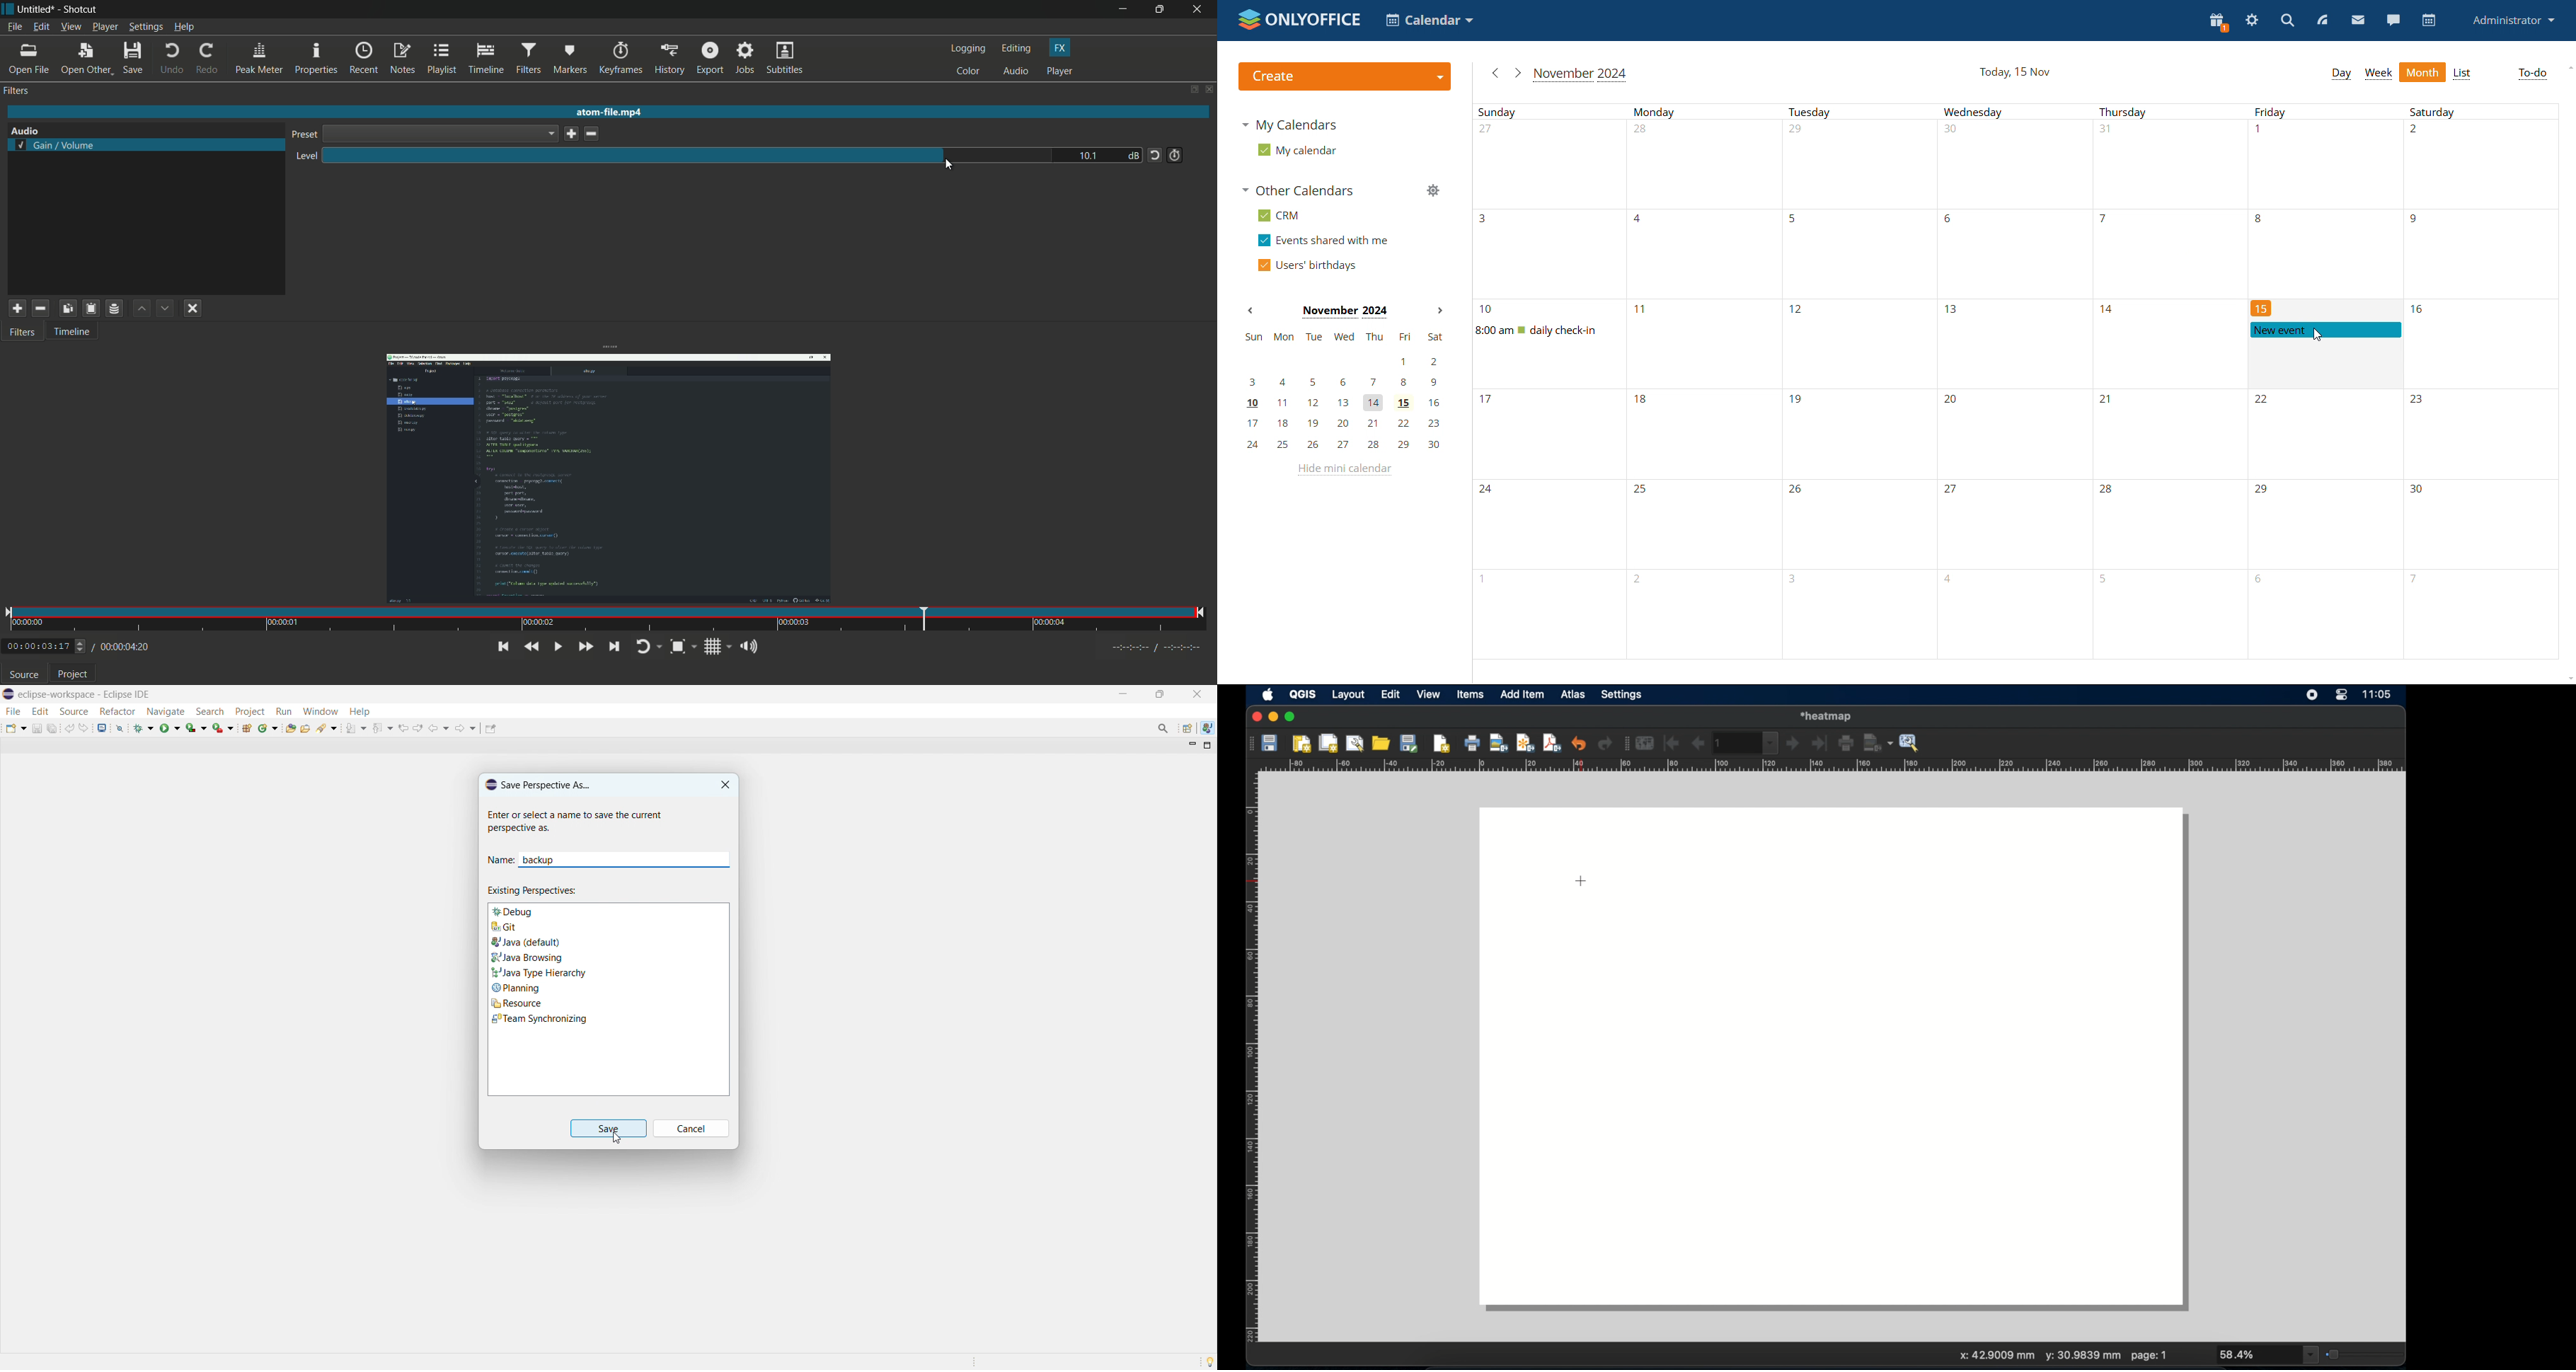 Image resolution: width=2576 pixels, height=1372 pixels. What do you see at coordinates (140, 308) in the screenshot?
I see `move filter up` at bounding box center [140, 308].